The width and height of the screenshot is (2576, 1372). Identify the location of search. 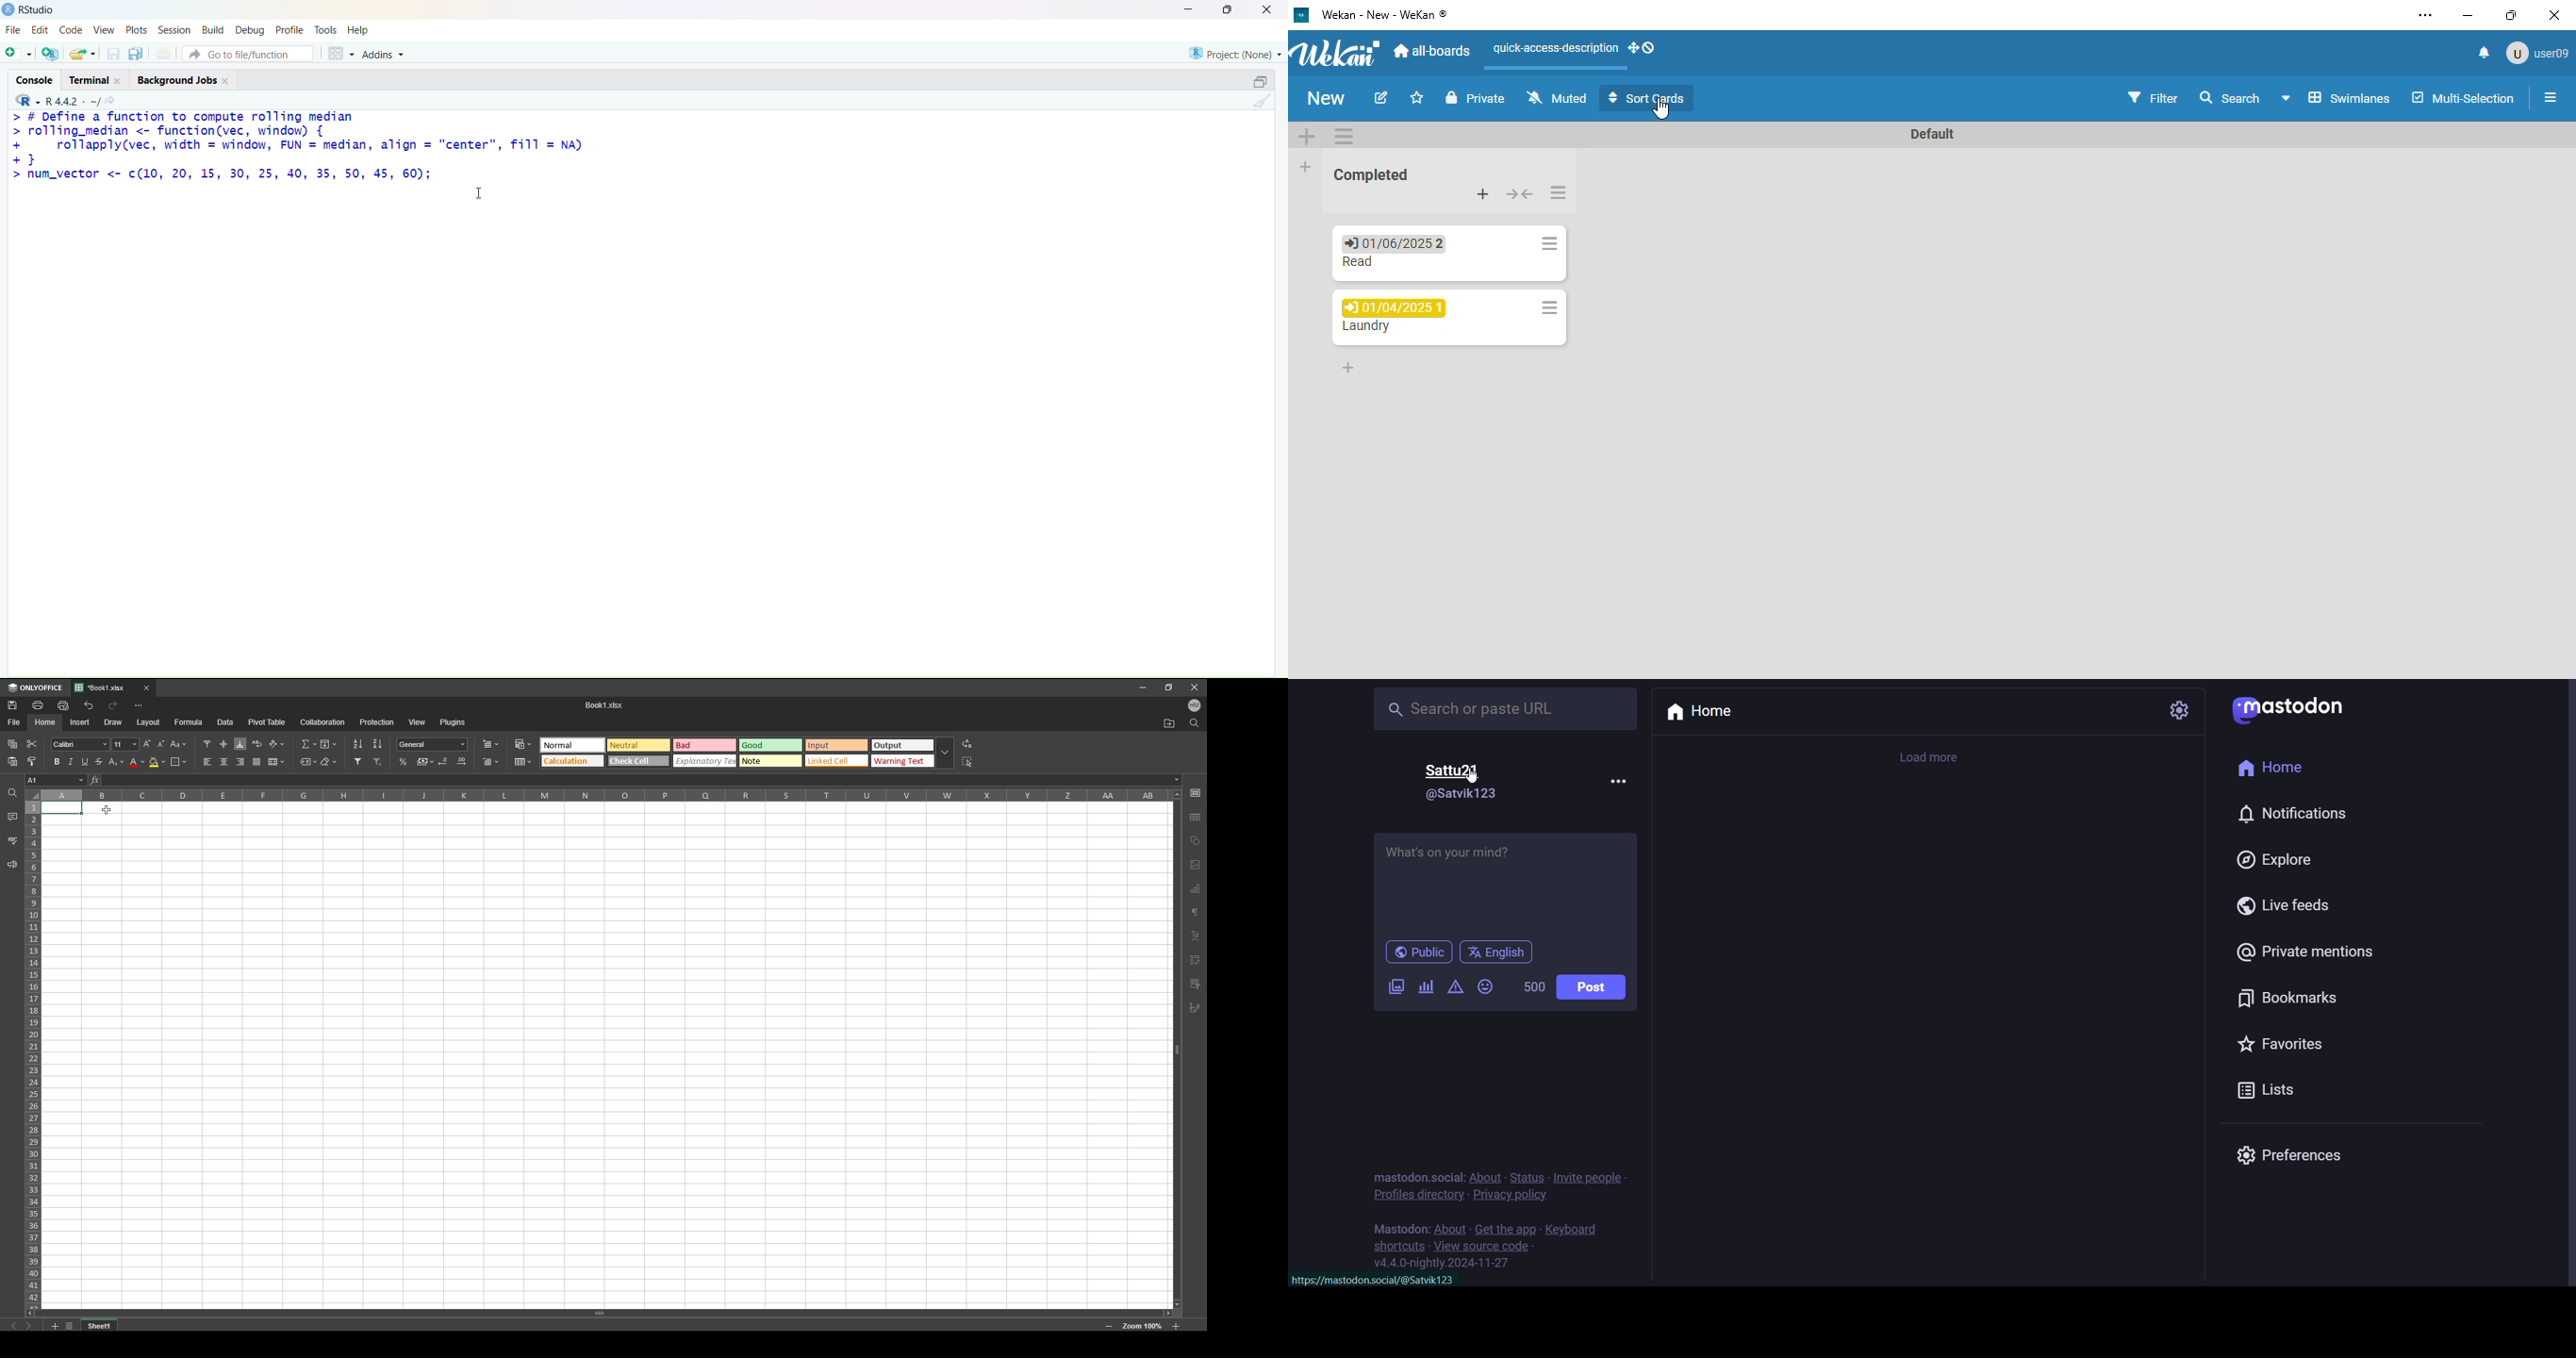
(11, 794).